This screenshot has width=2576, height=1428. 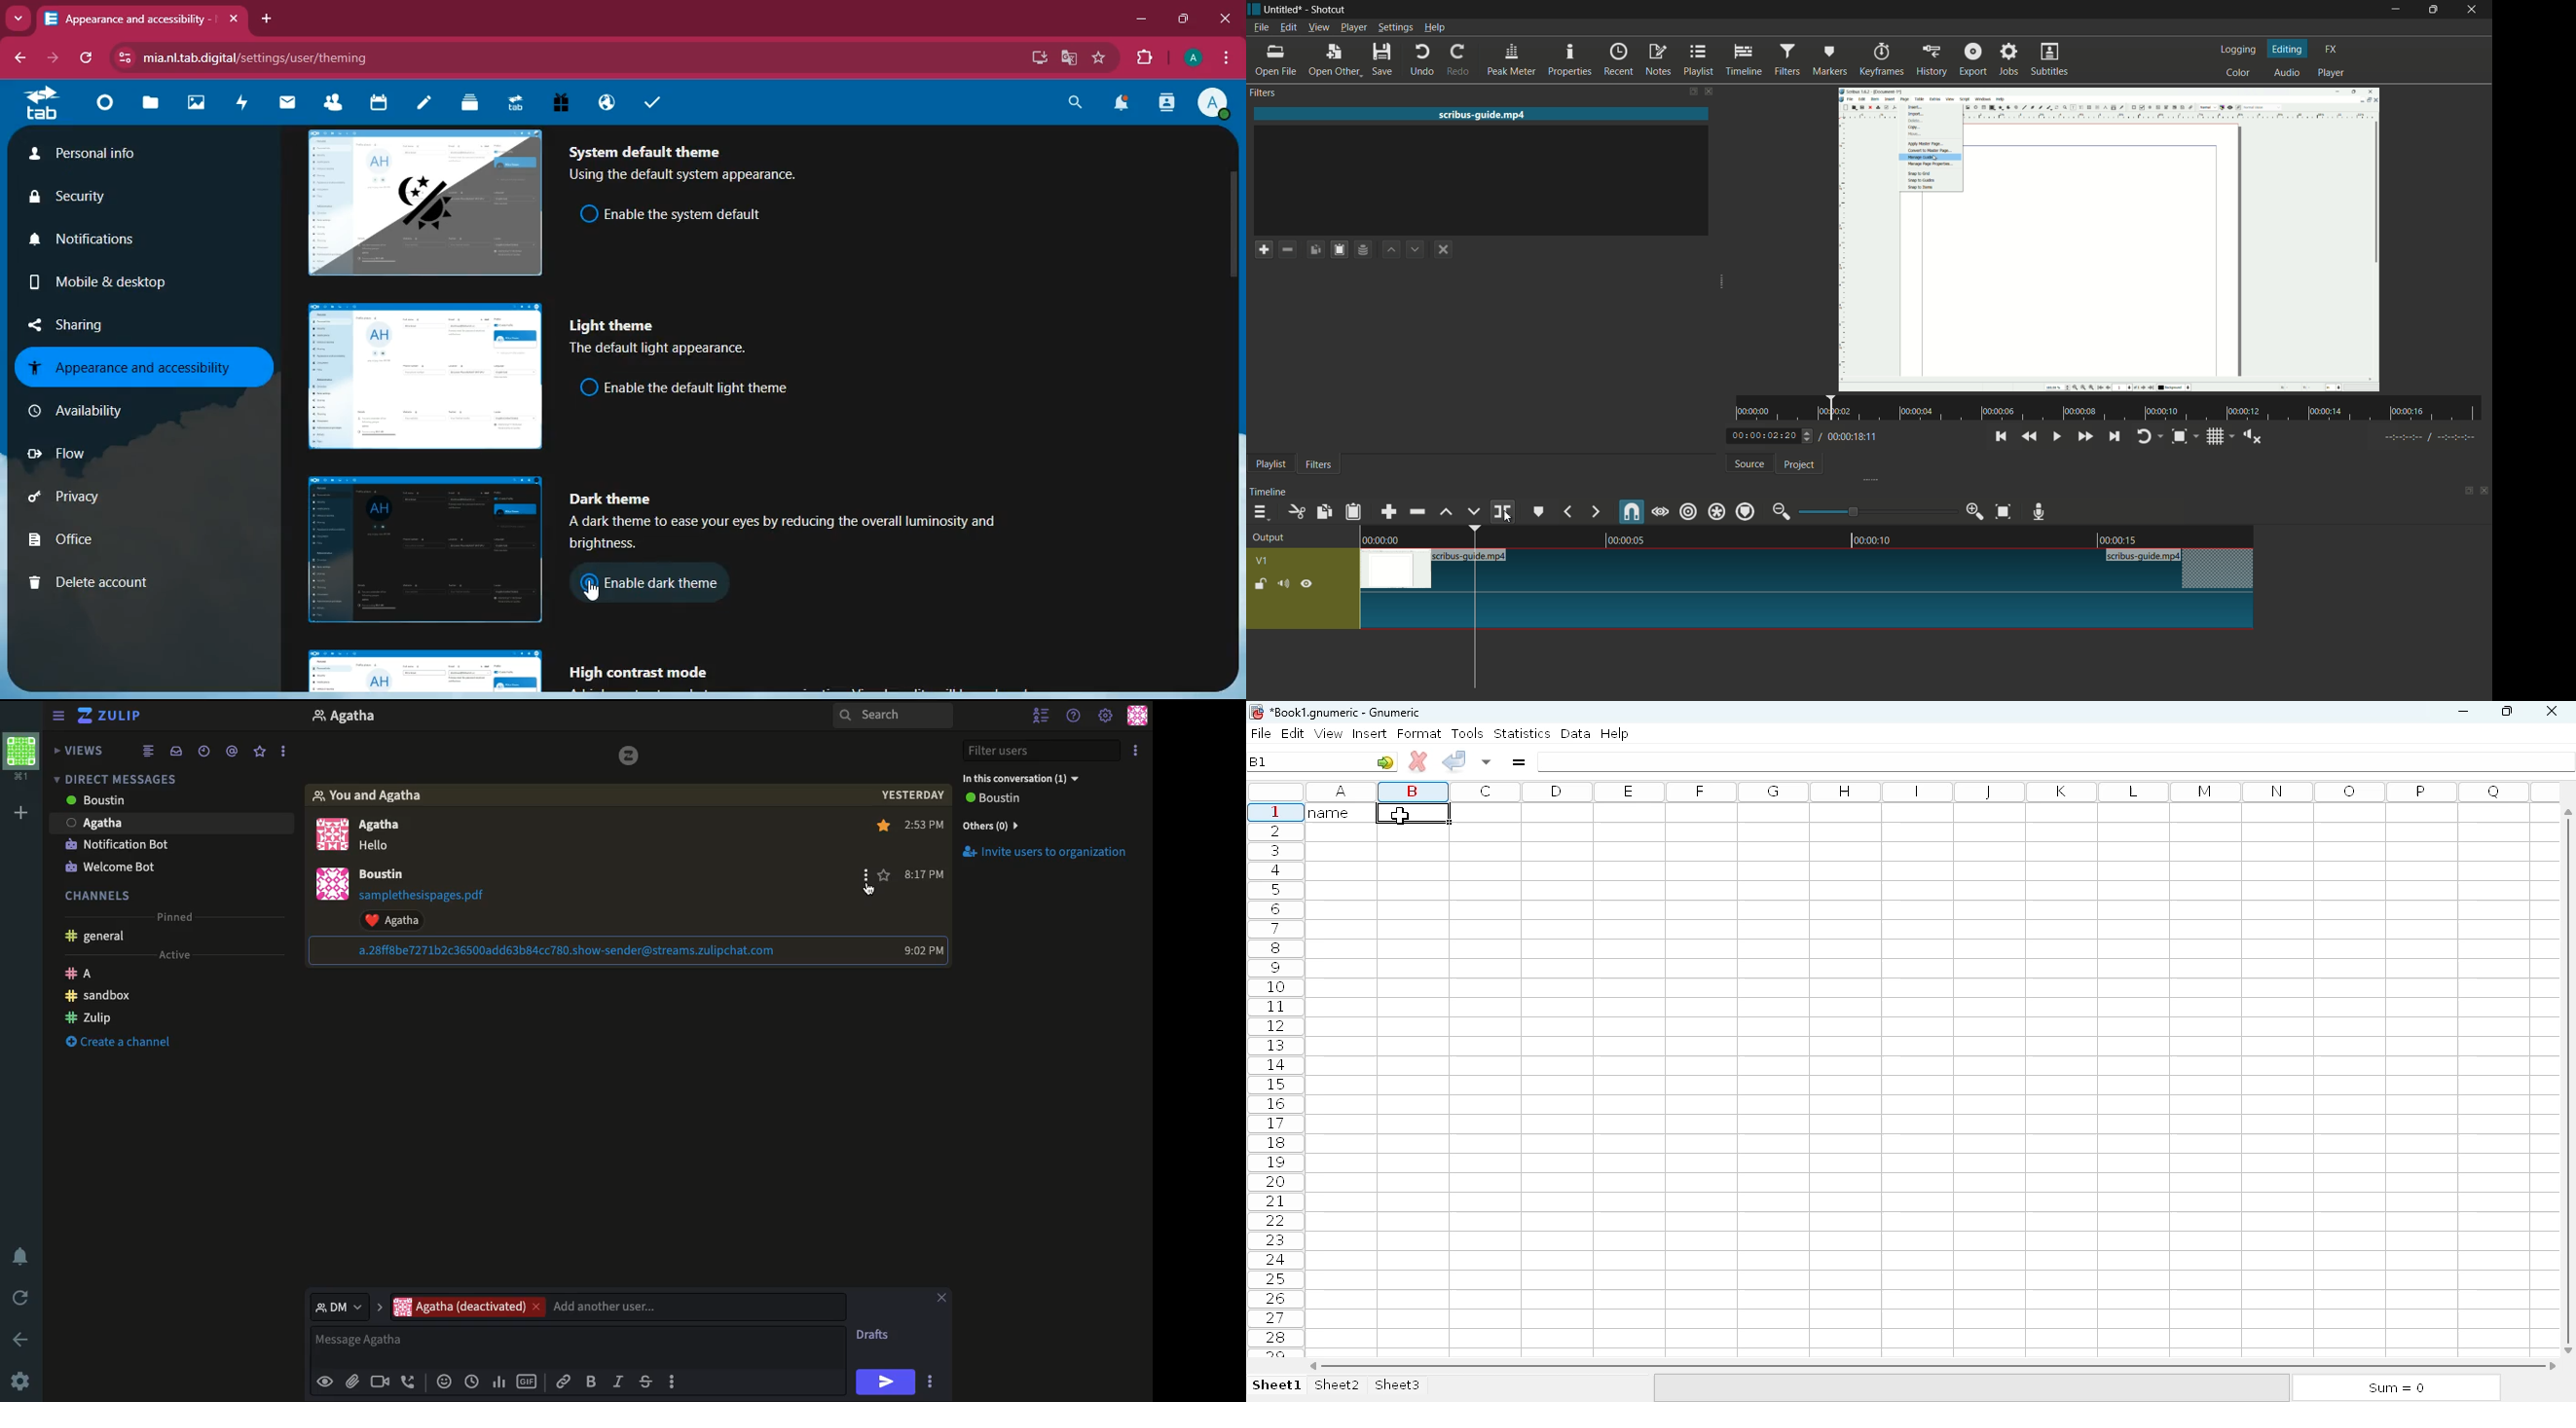 What do you see at coordinates (1050, 858) in the screenshot?
I see `invite users` at bounding box center [1050, 858].